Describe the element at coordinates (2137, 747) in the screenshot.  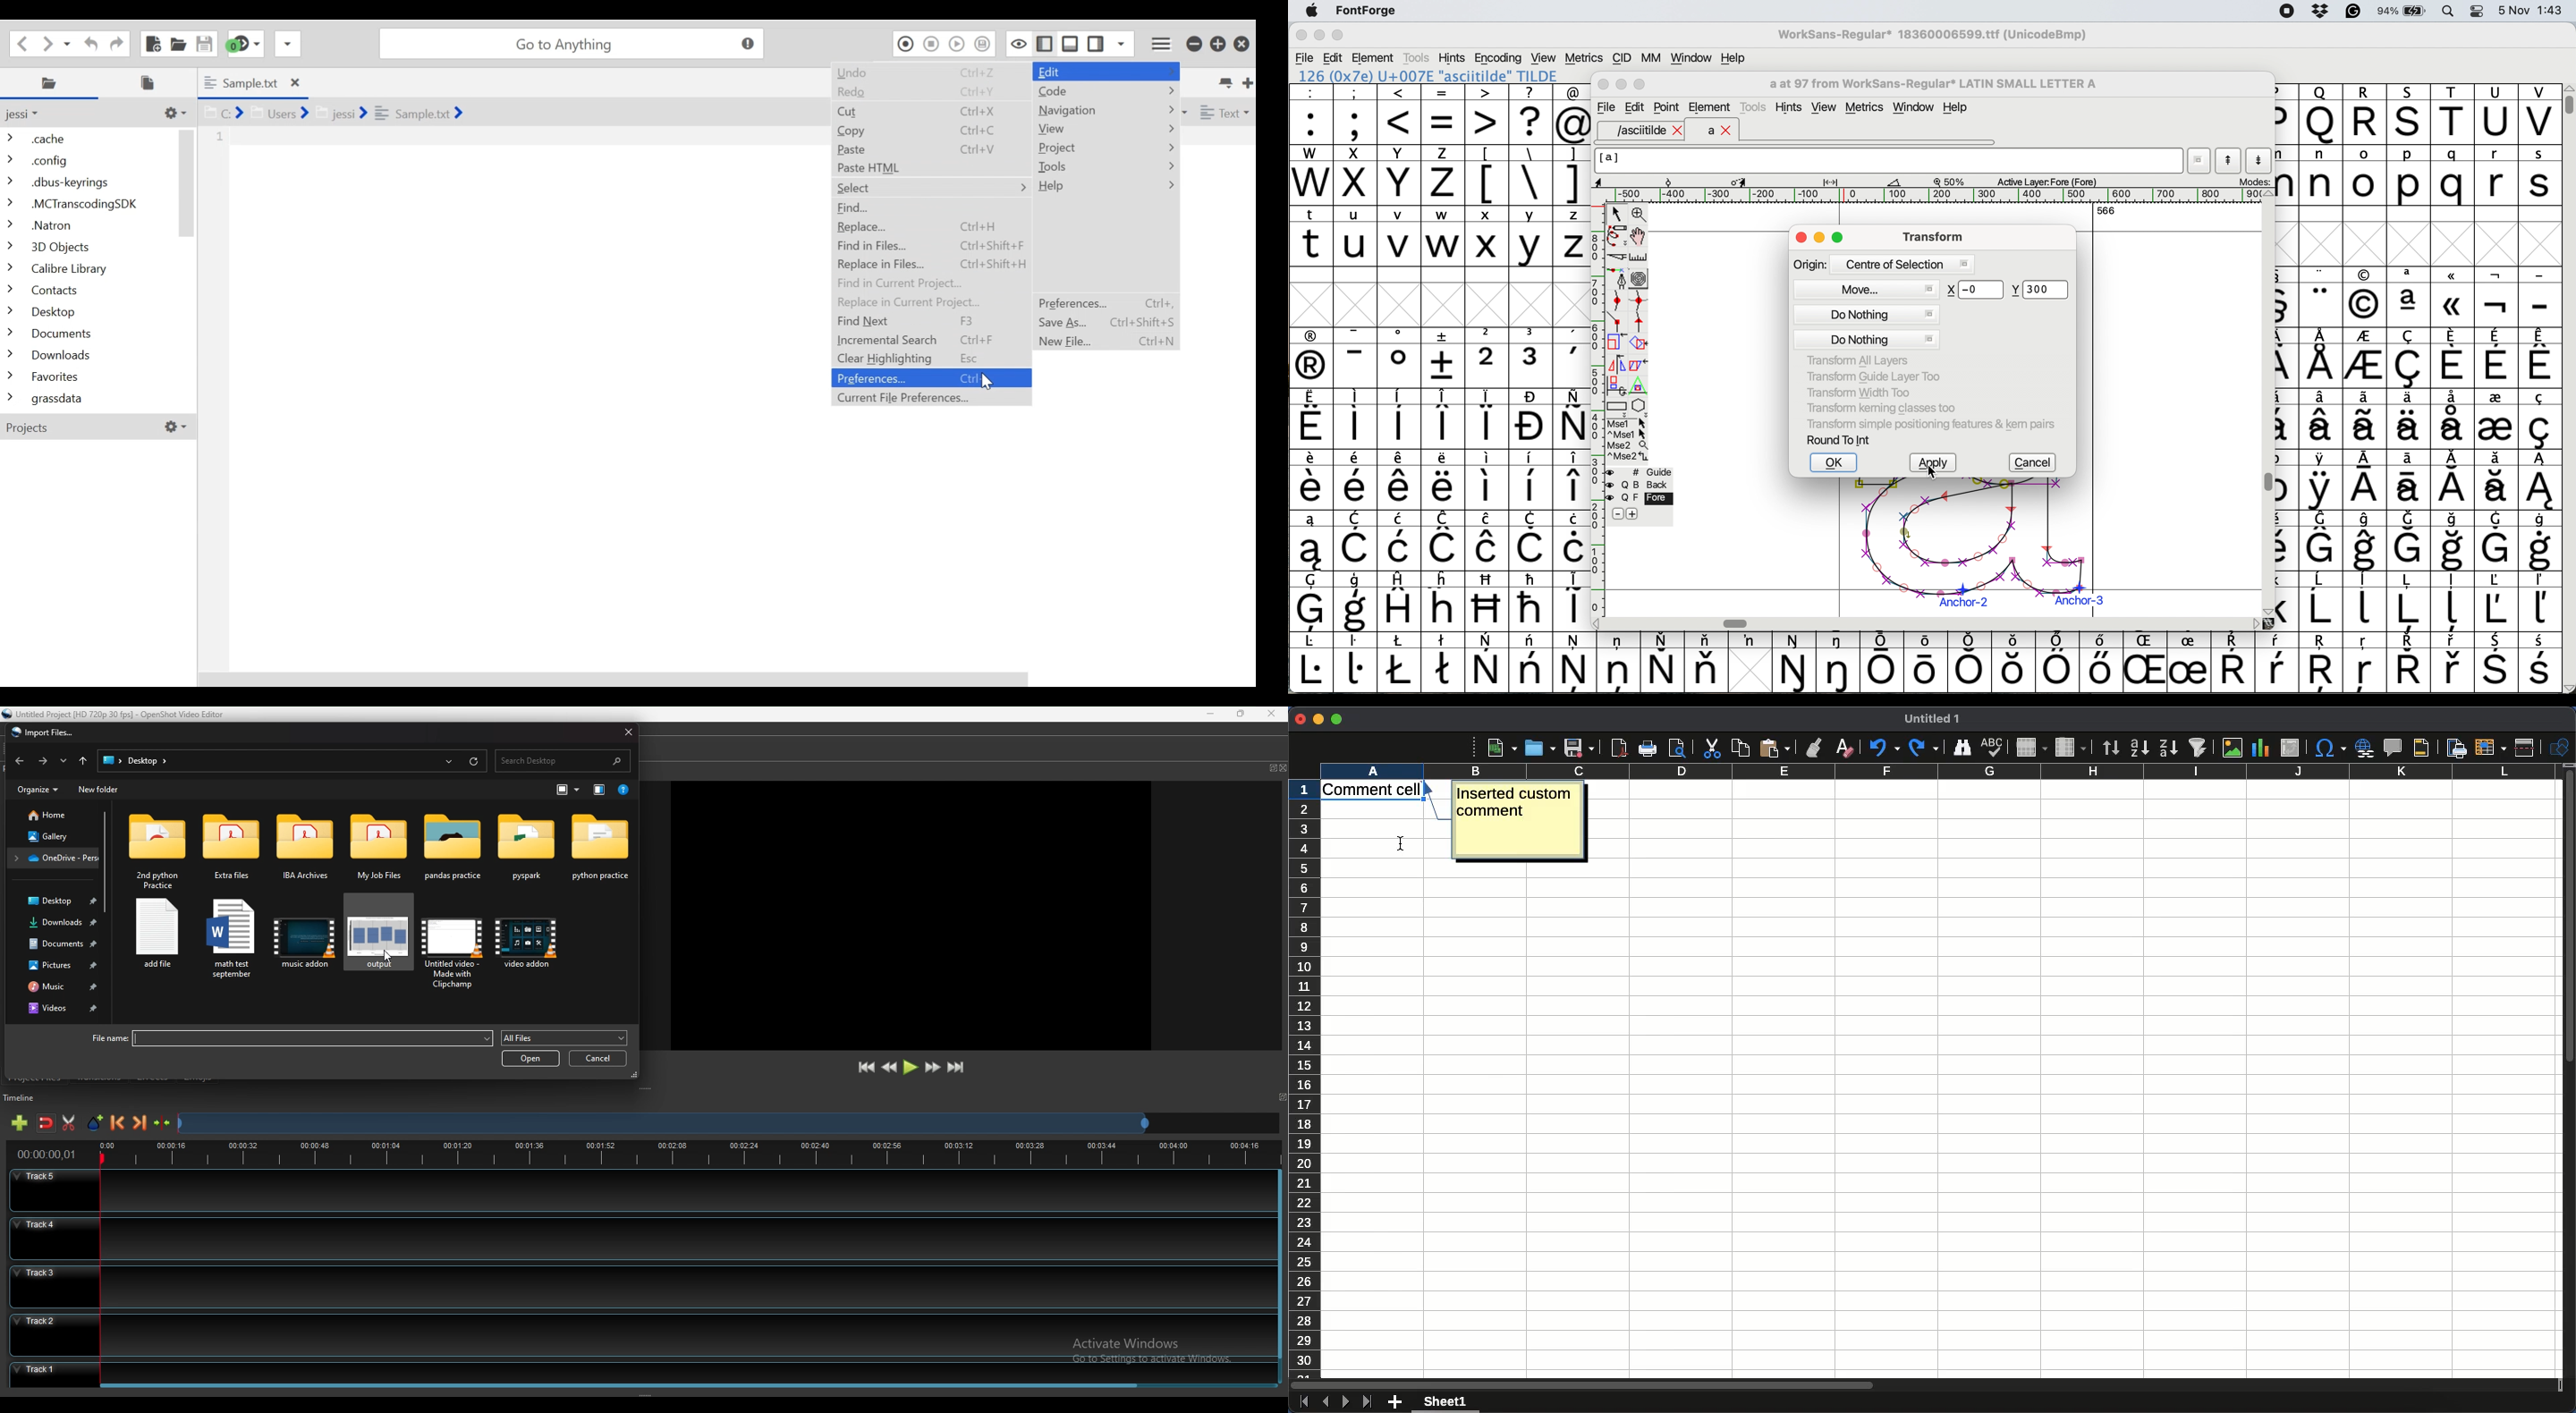
I see `Ascending` at that location.